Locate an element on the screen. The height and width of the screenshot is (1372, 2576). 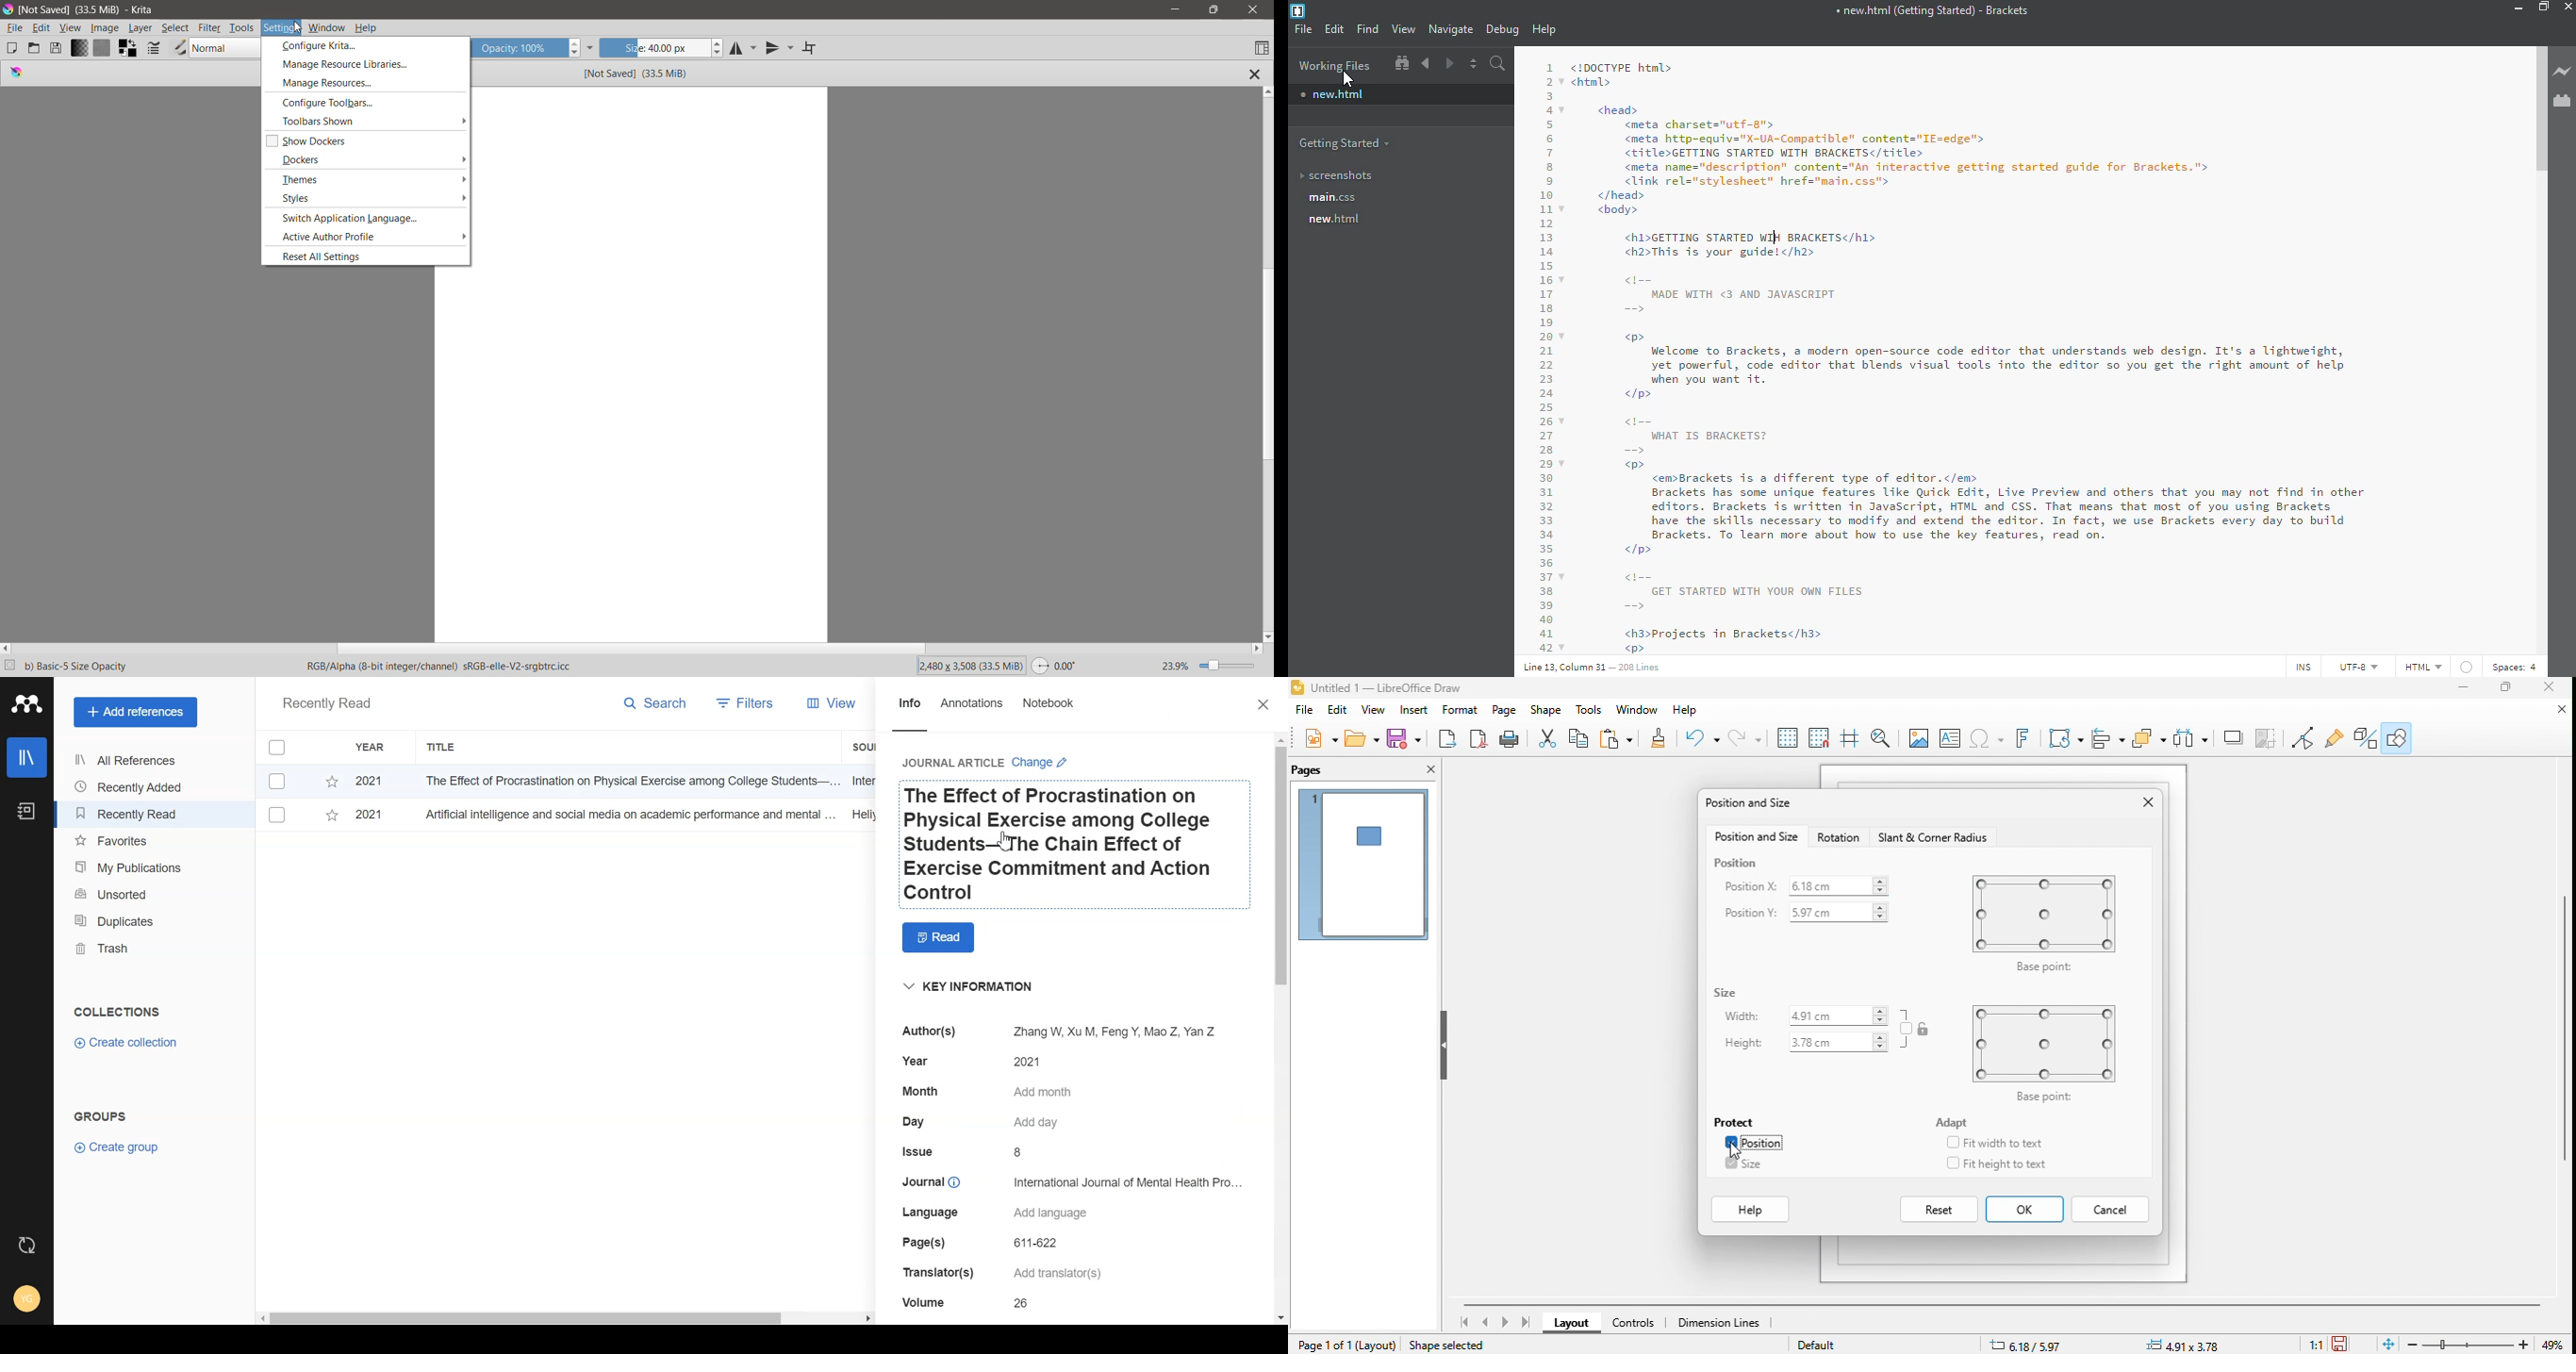
logo is located at coordinates (1298, 687).